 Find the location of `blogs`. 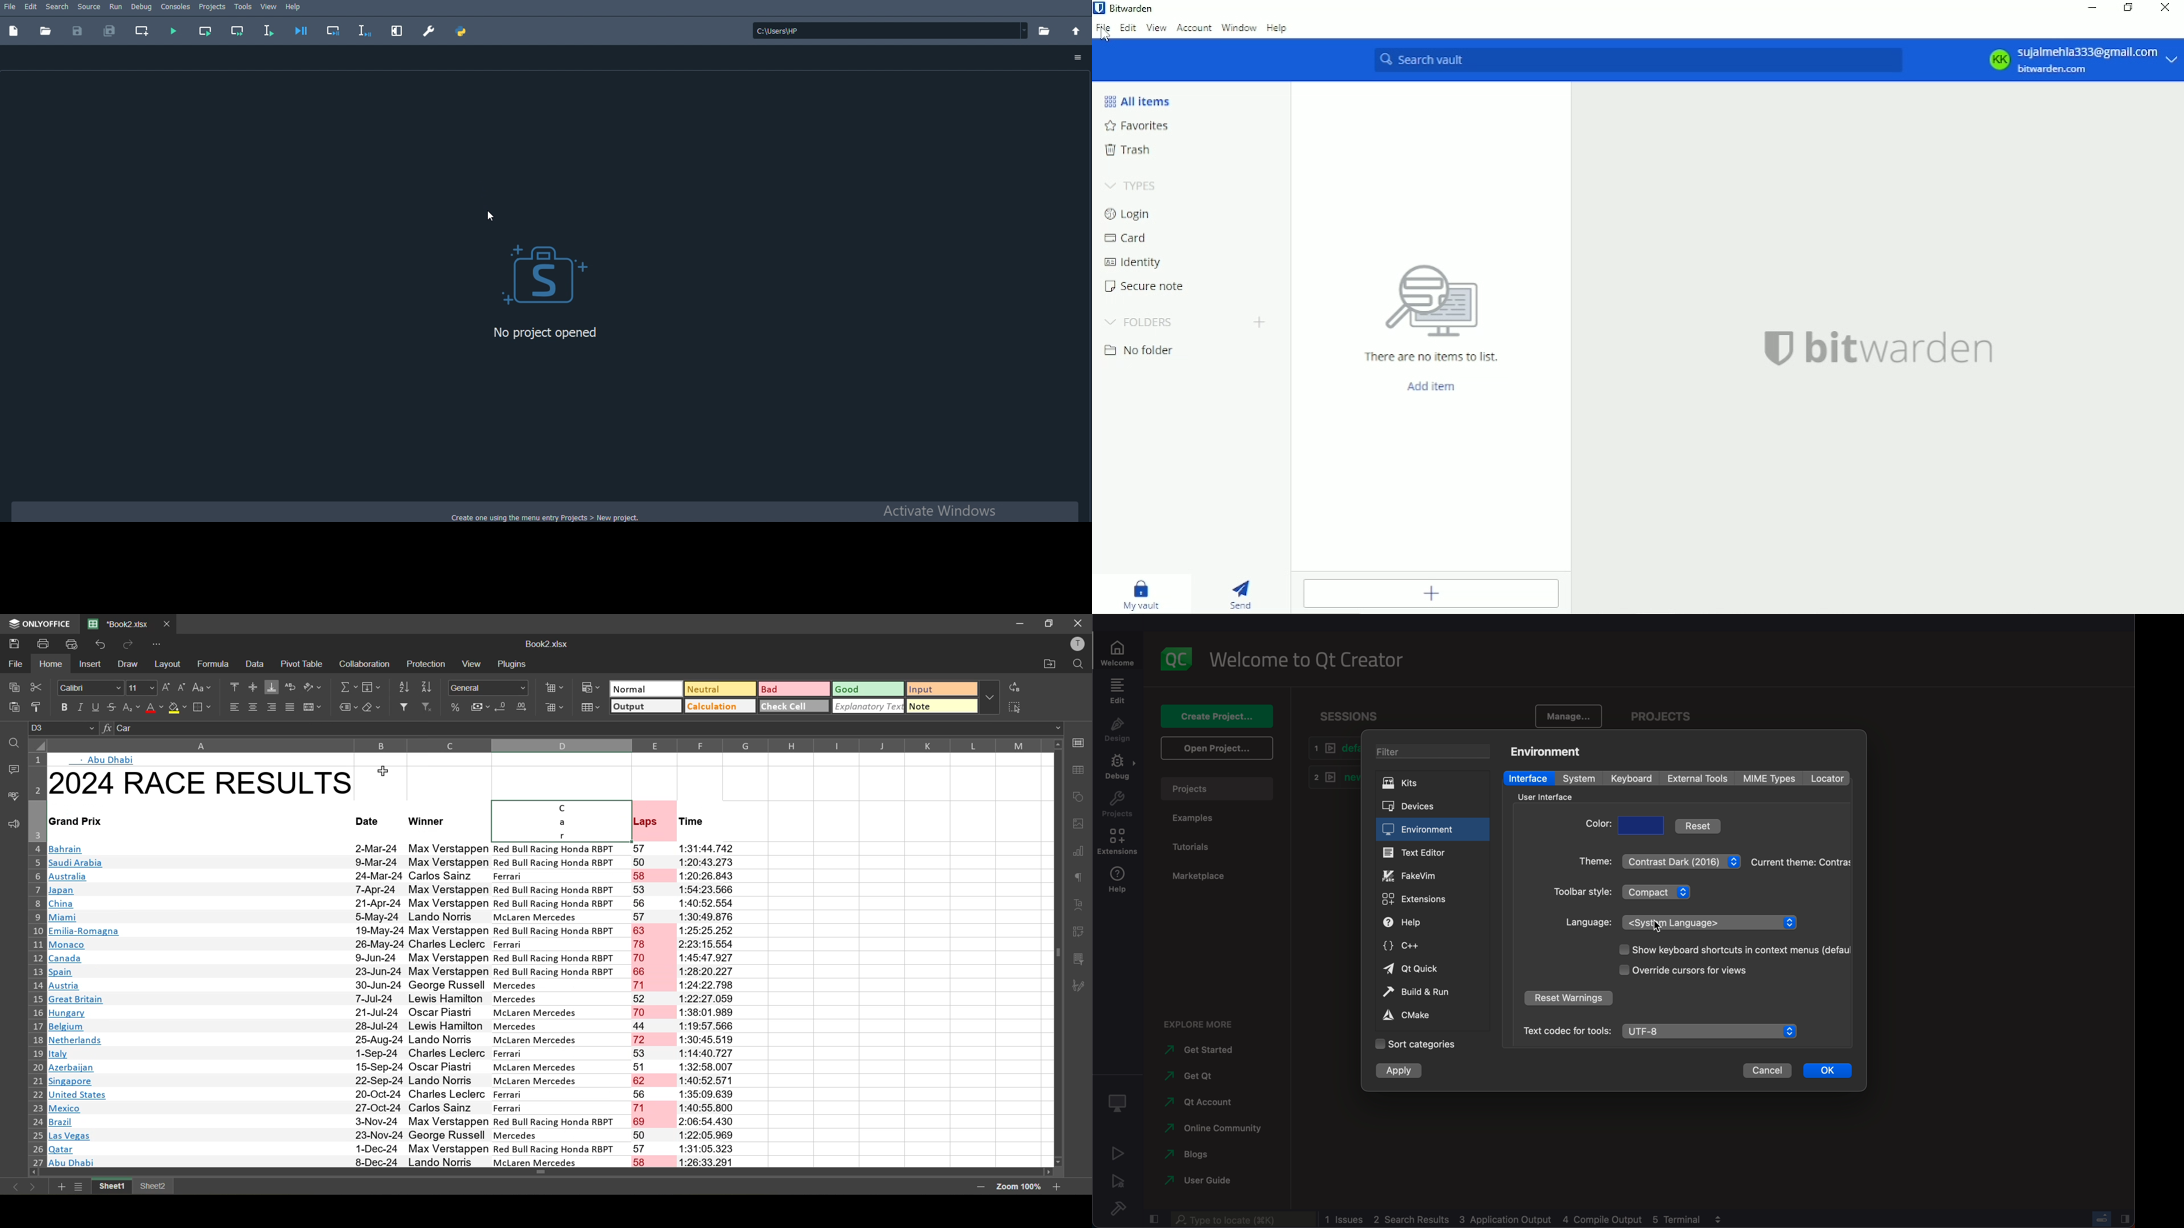

blogs is located at coordinates (1200, 1154).